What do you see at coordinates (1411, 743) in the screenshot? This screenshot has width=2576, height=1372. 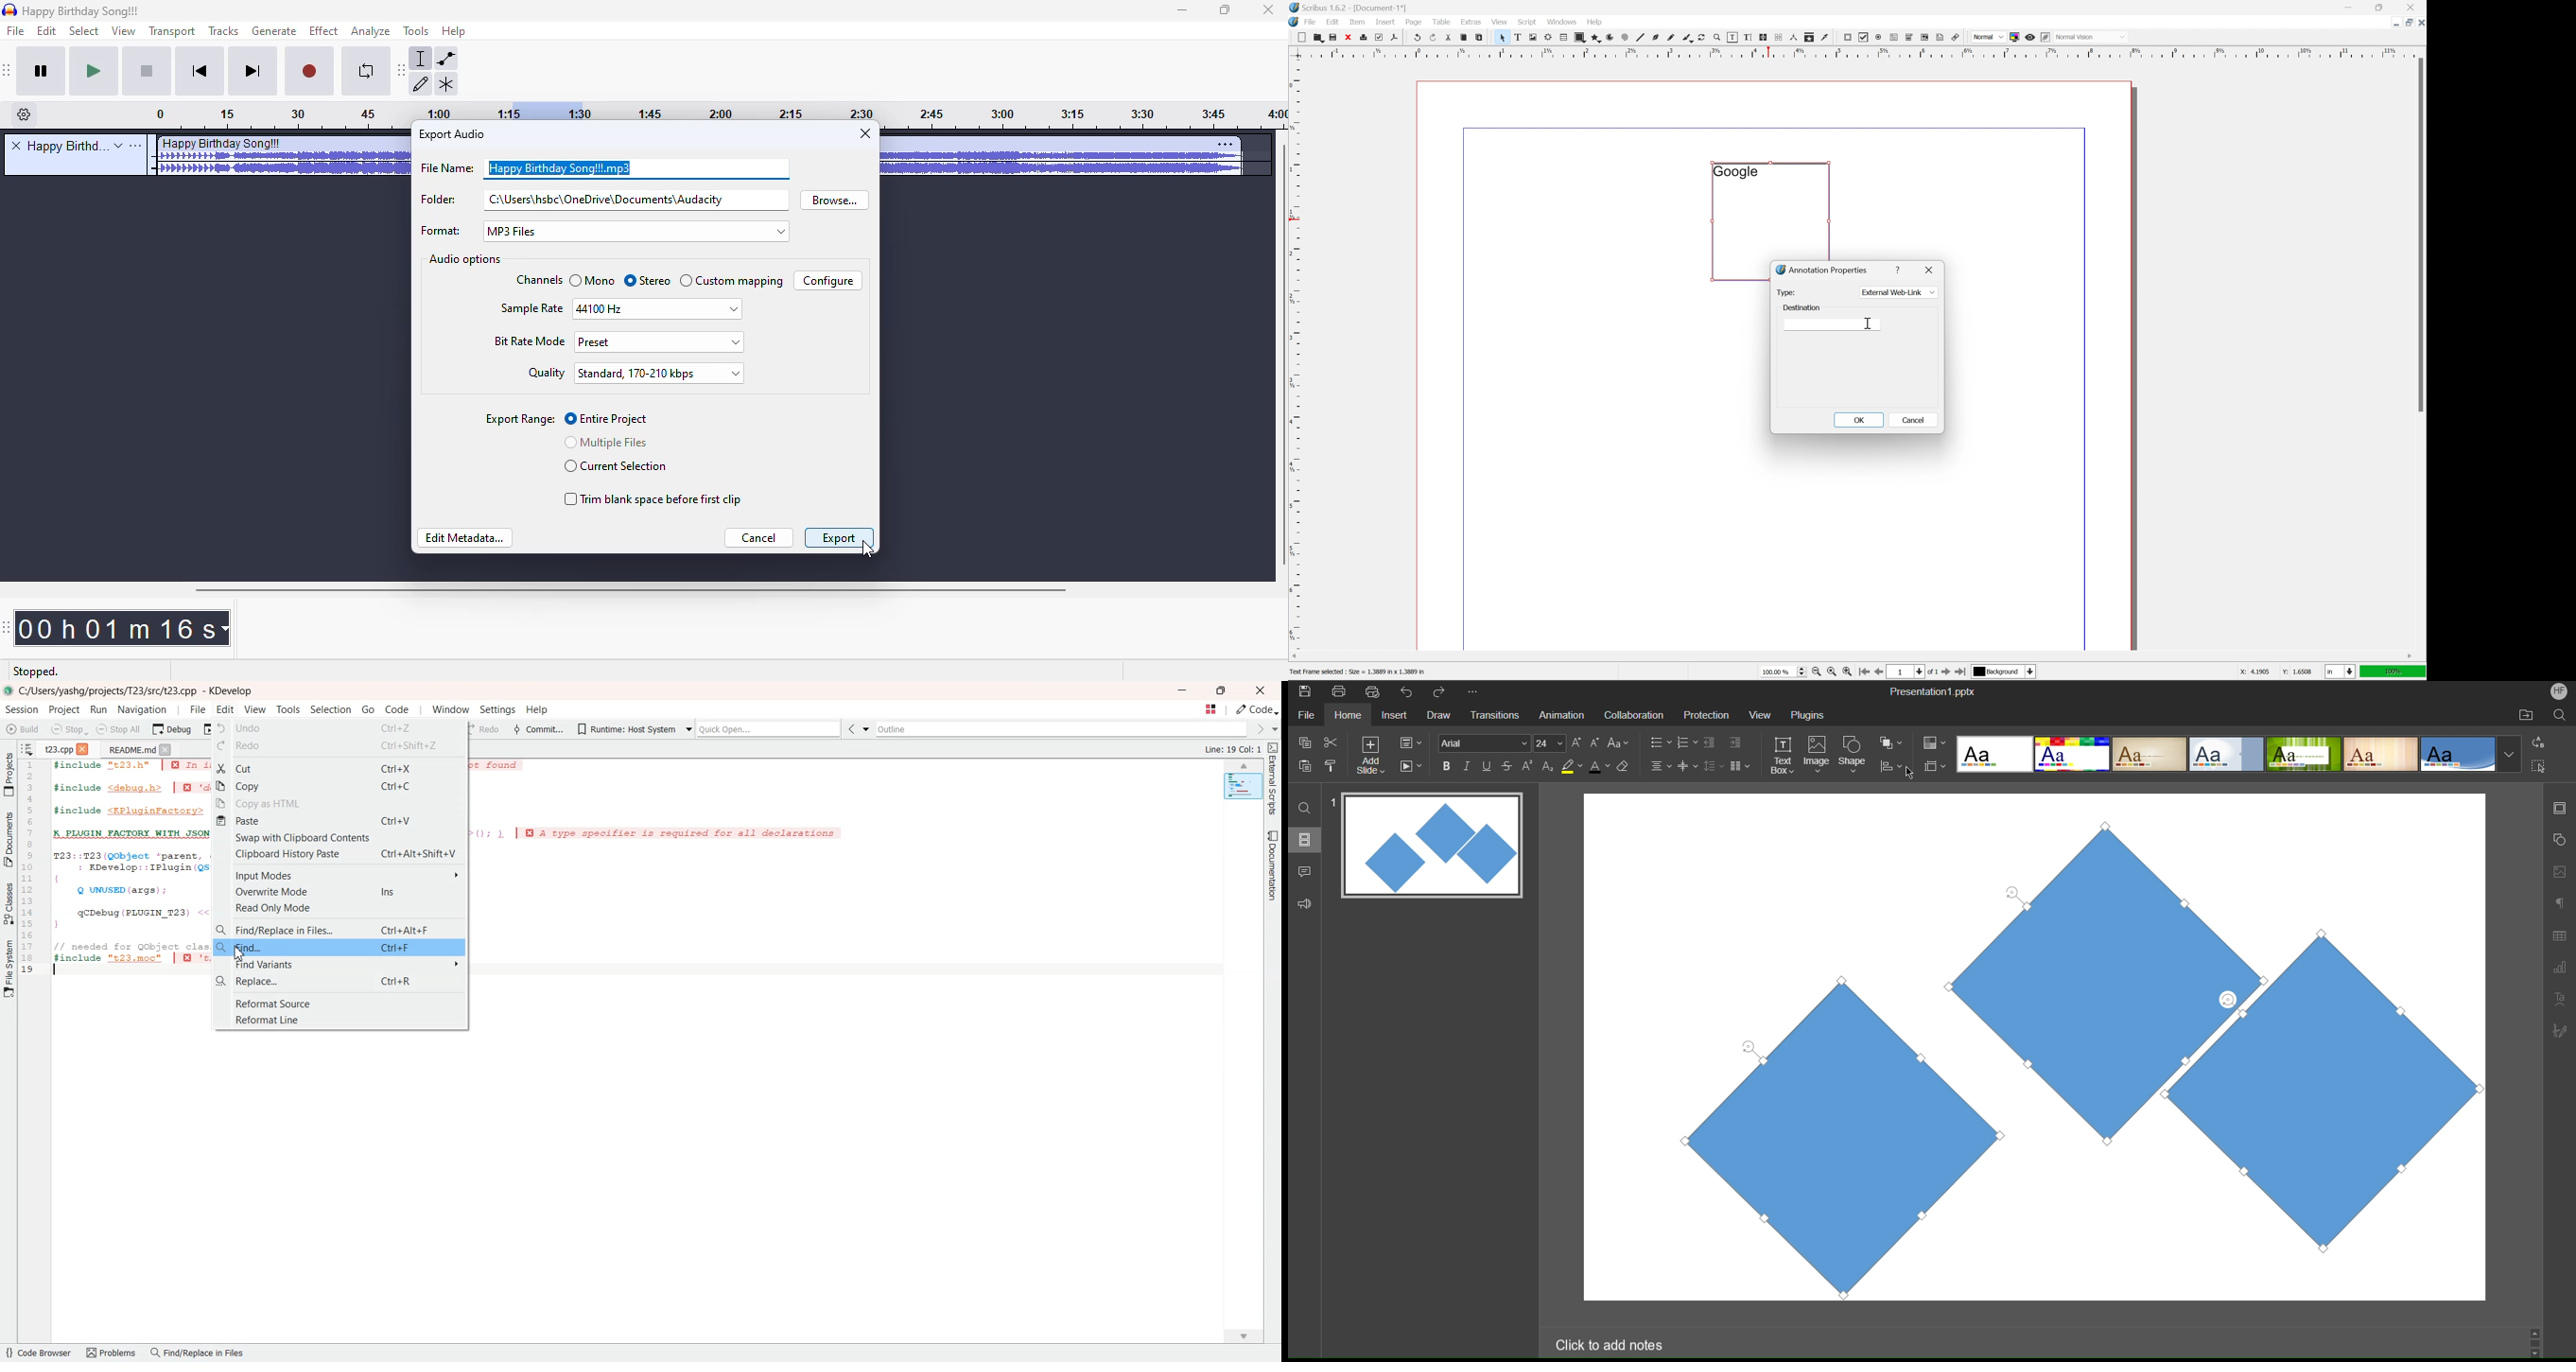 I see `Slide Settings` at bounding box center [1411, 743].